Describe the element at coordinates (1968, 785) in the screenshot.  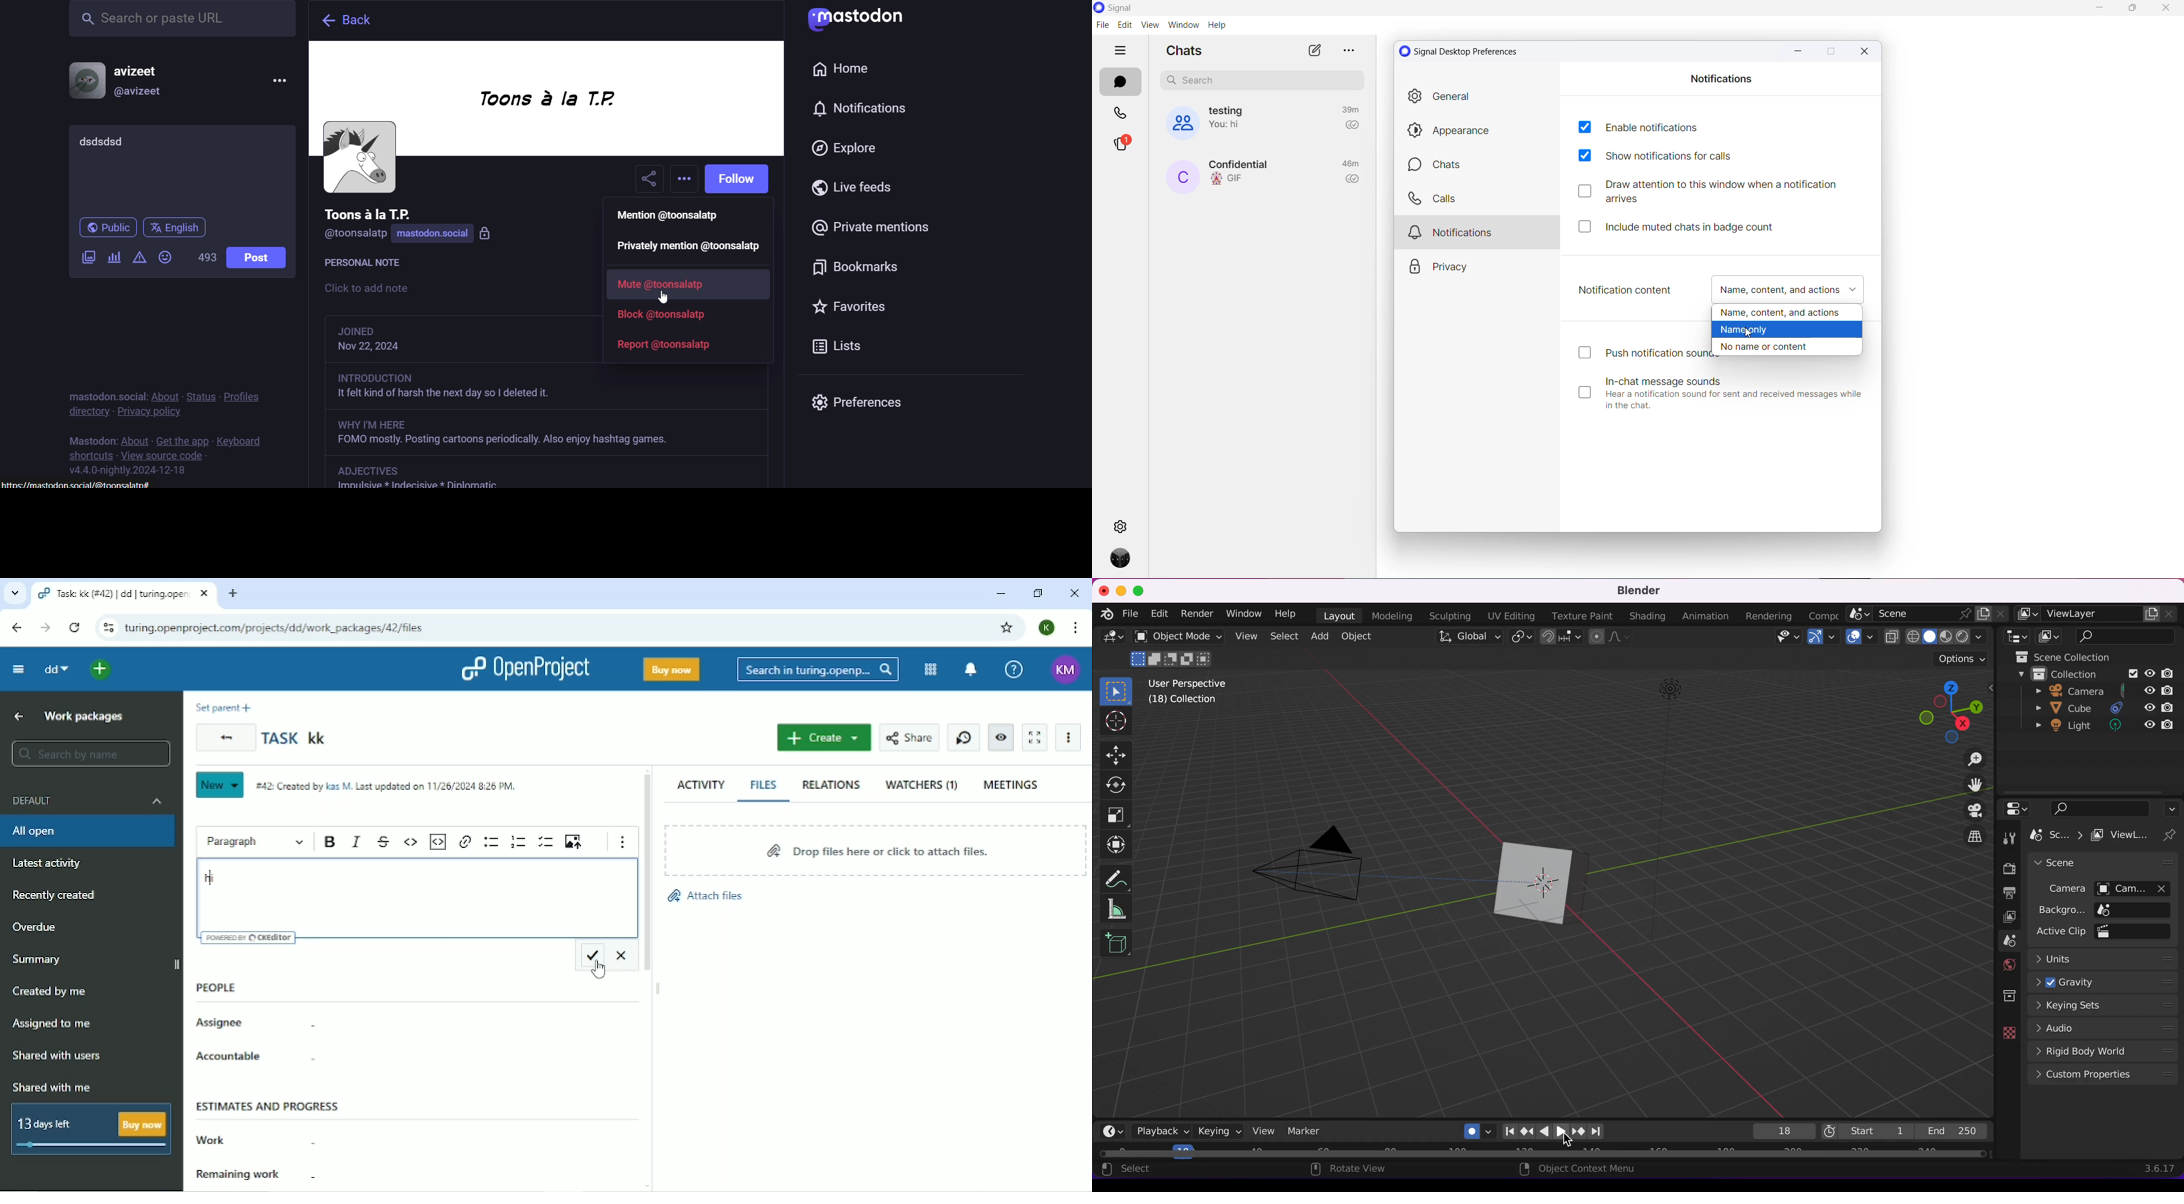
I see `move the view` at that location.